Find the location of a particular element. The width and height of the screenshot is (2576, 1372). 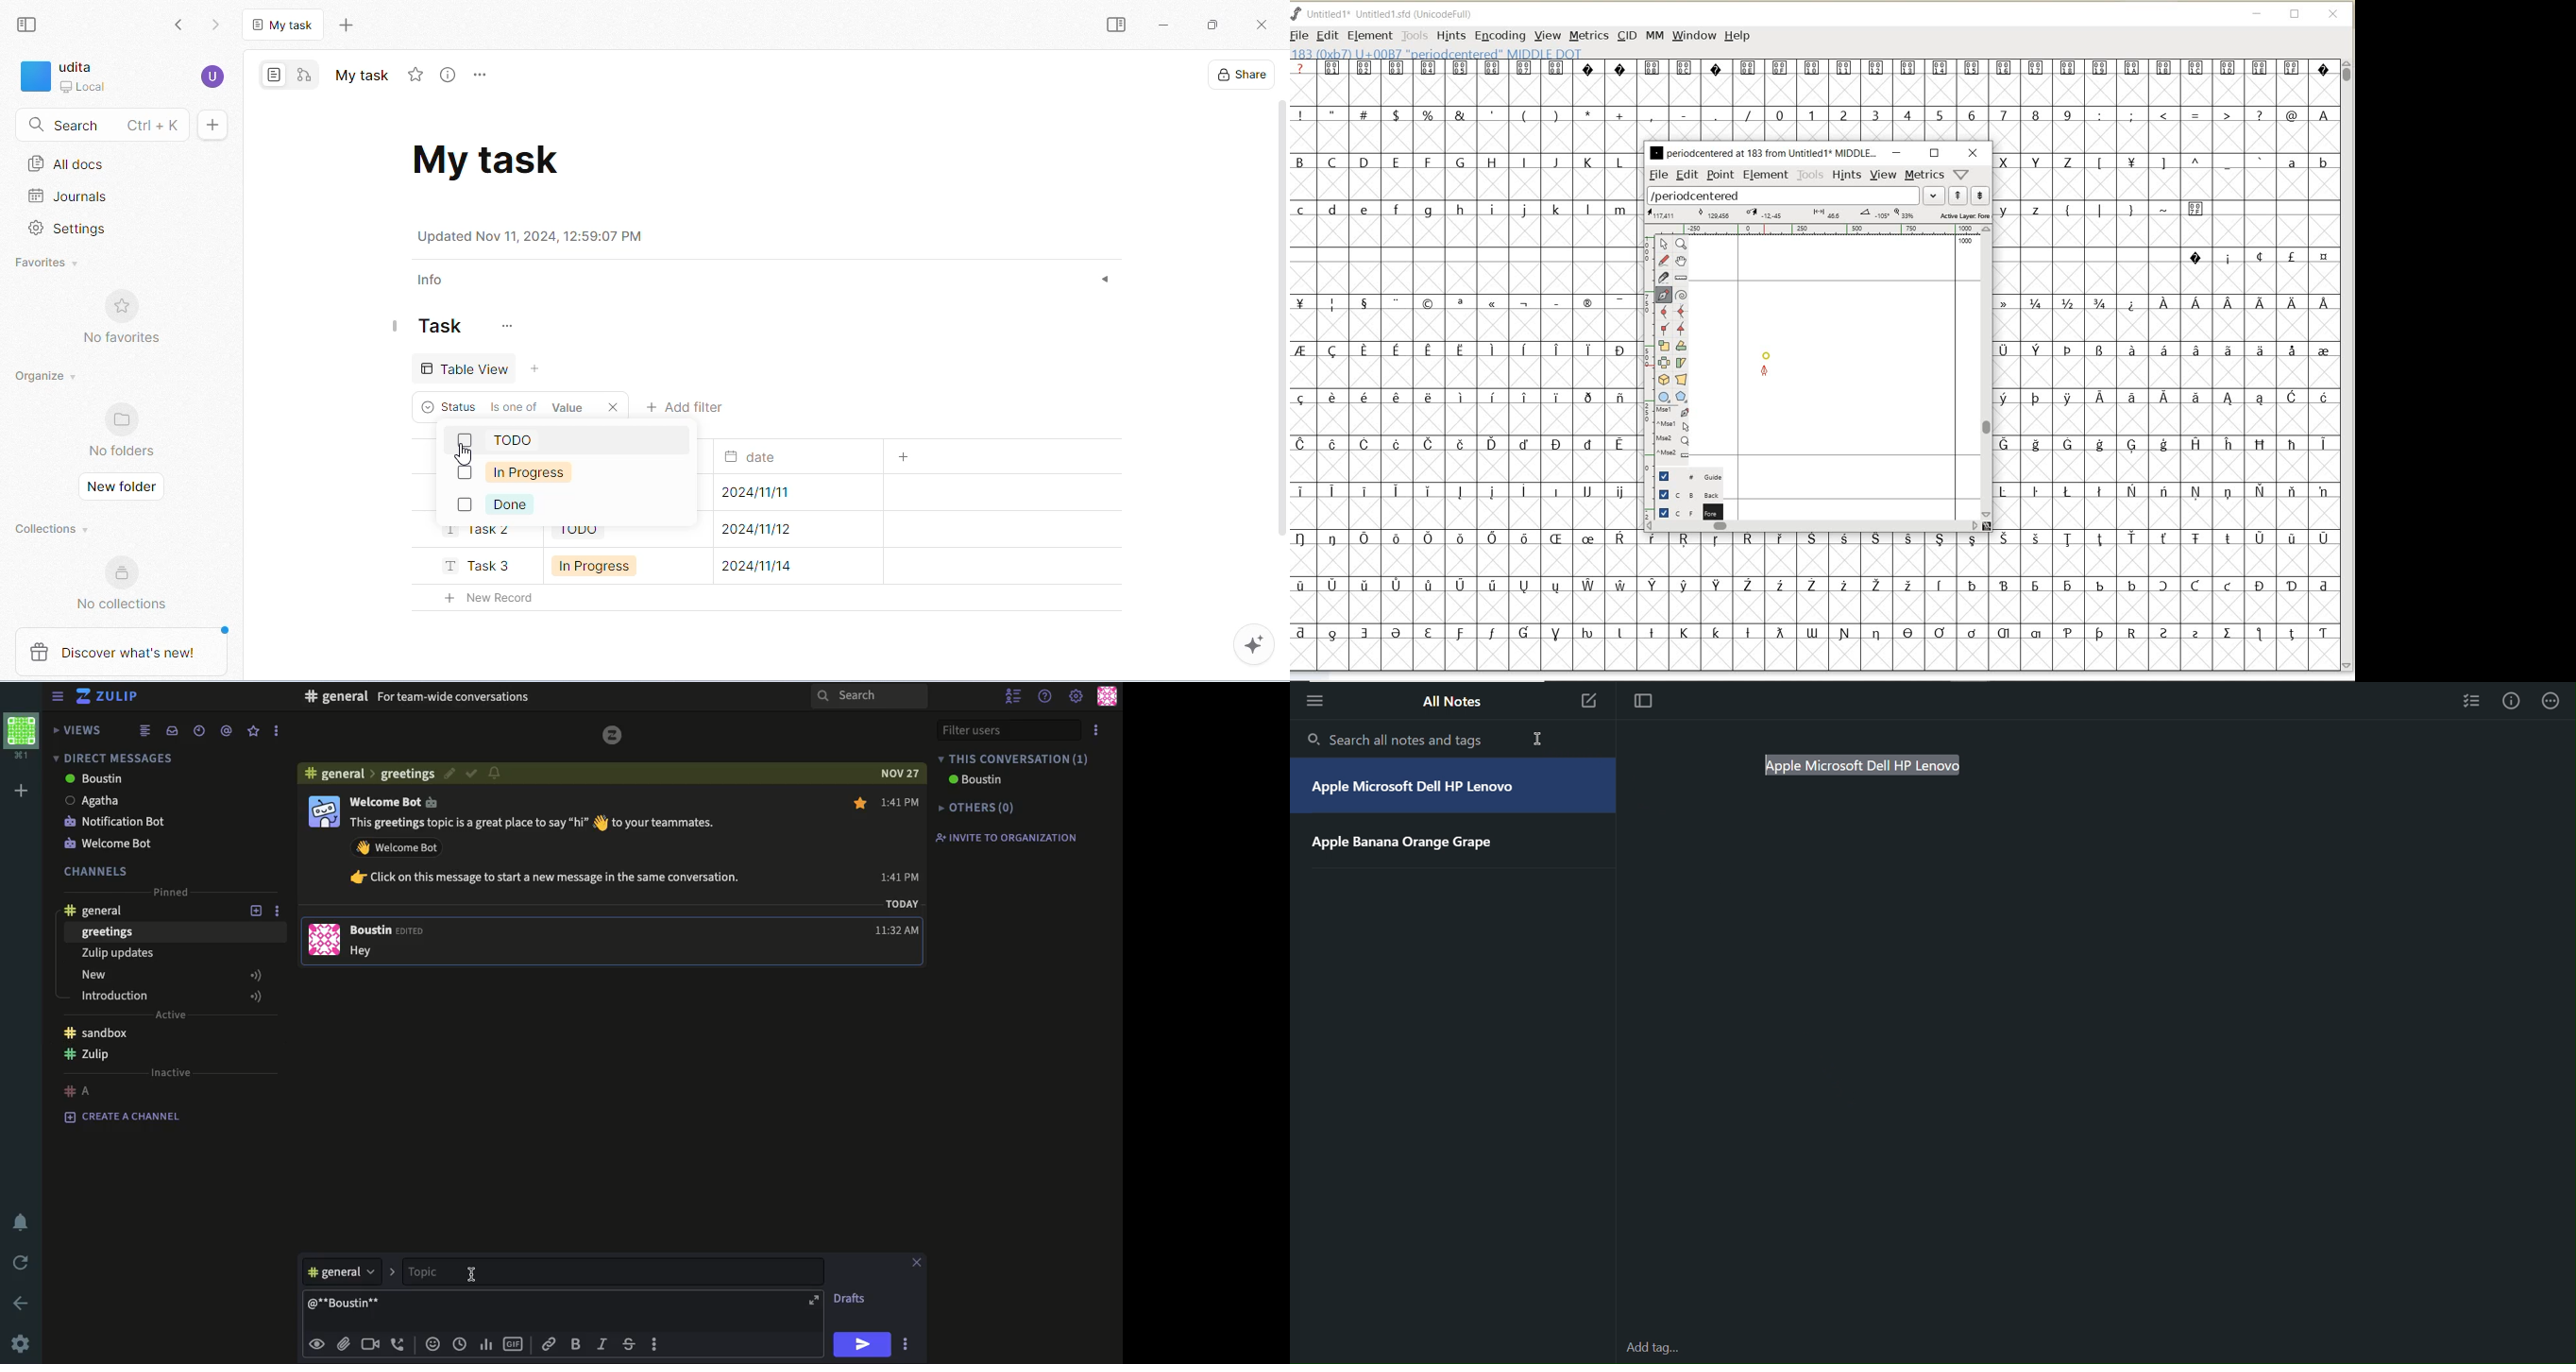

change whether spiro is active or not is located at coordinates (1681, 293).